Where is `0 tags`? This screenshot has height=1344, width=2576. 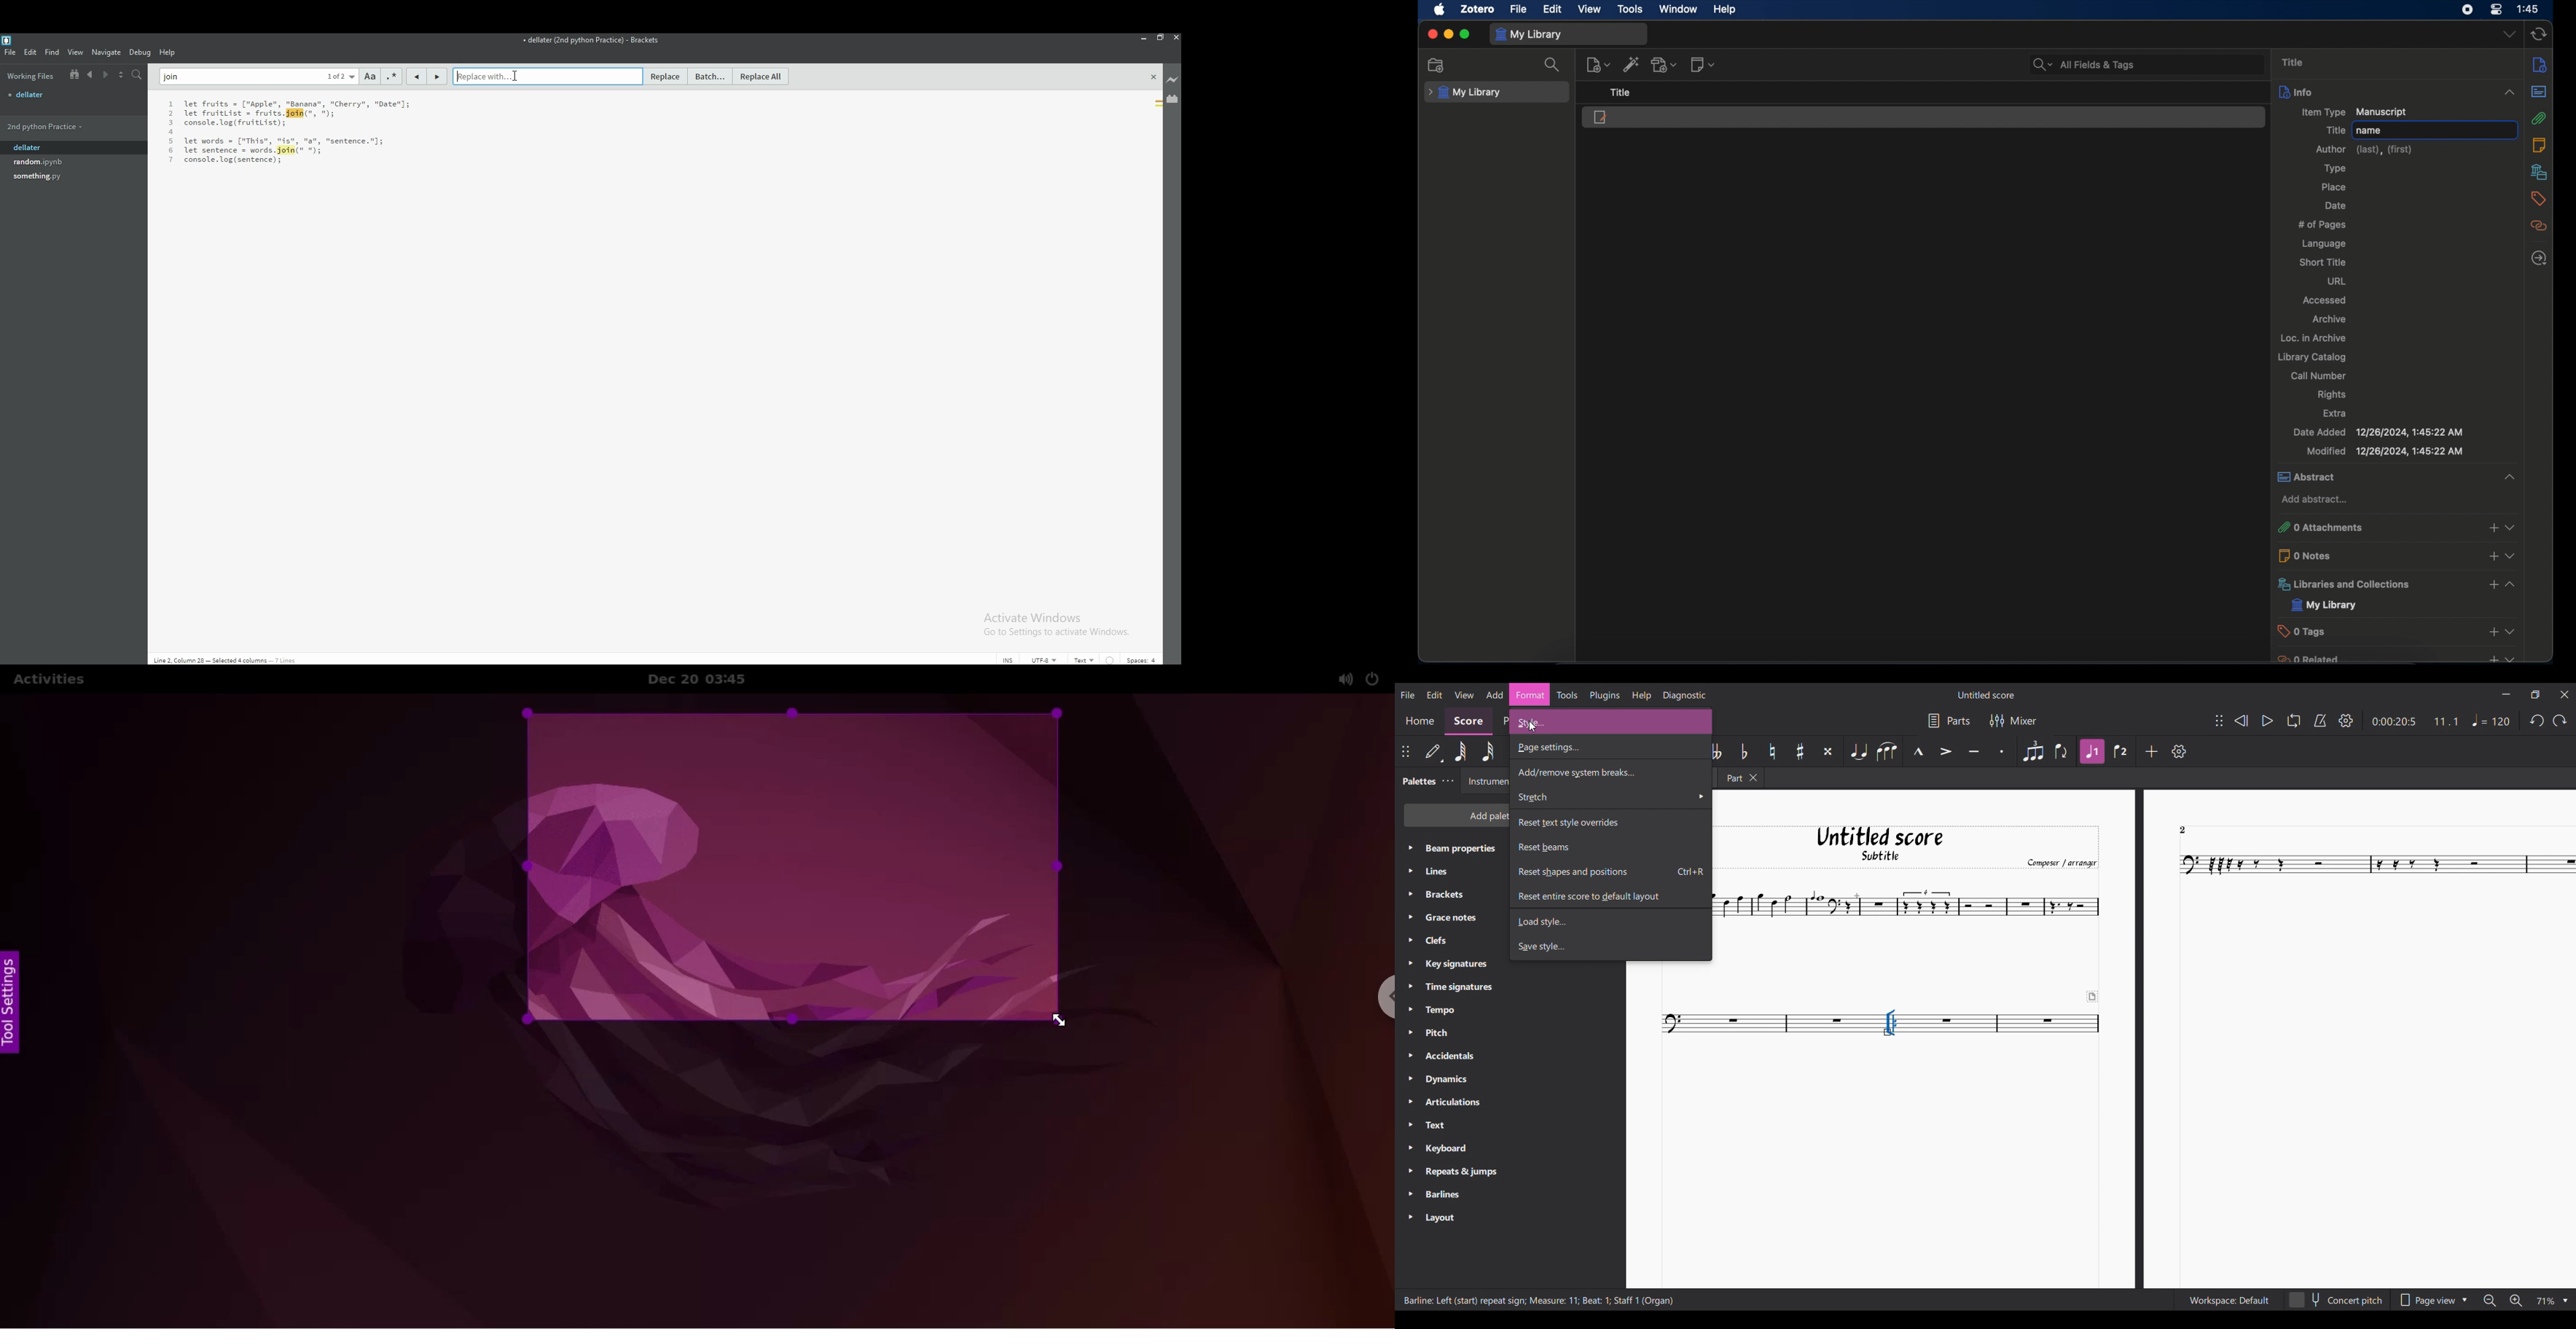
0 tags is located at coordinates (2398, 631).